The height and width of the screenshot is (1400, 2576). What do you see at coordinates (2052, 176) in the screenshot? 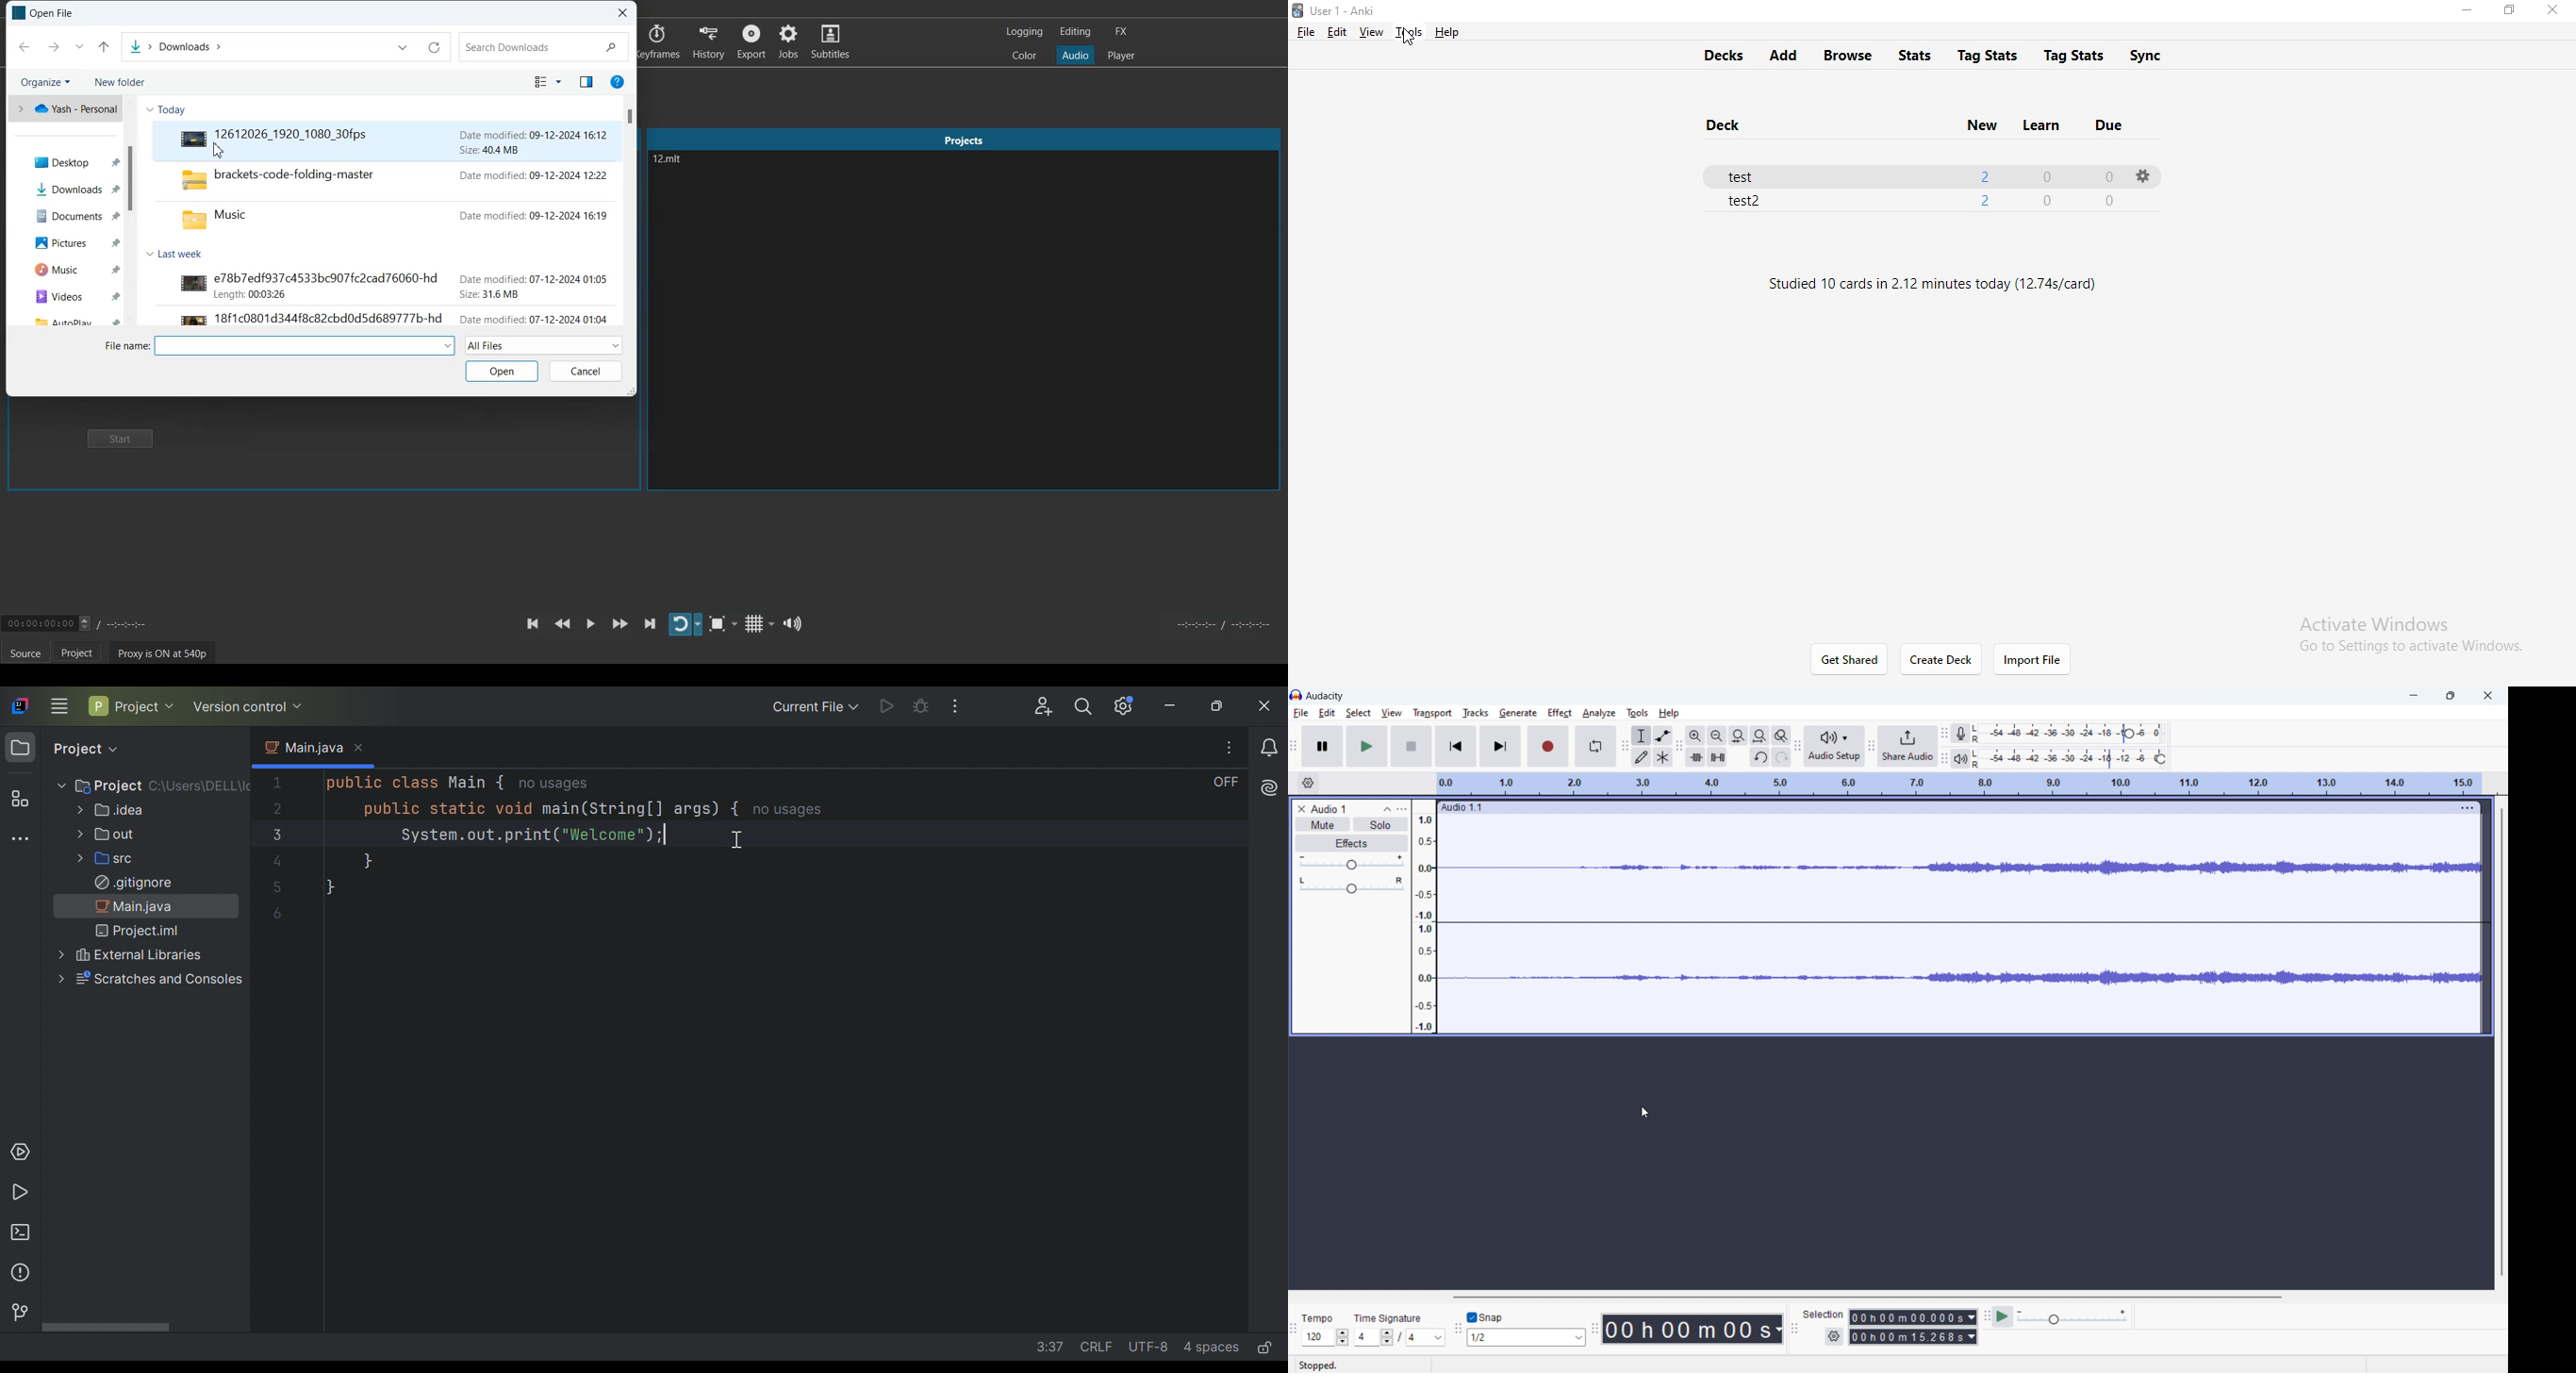
I see `0` at bounding box center [2052, 176].